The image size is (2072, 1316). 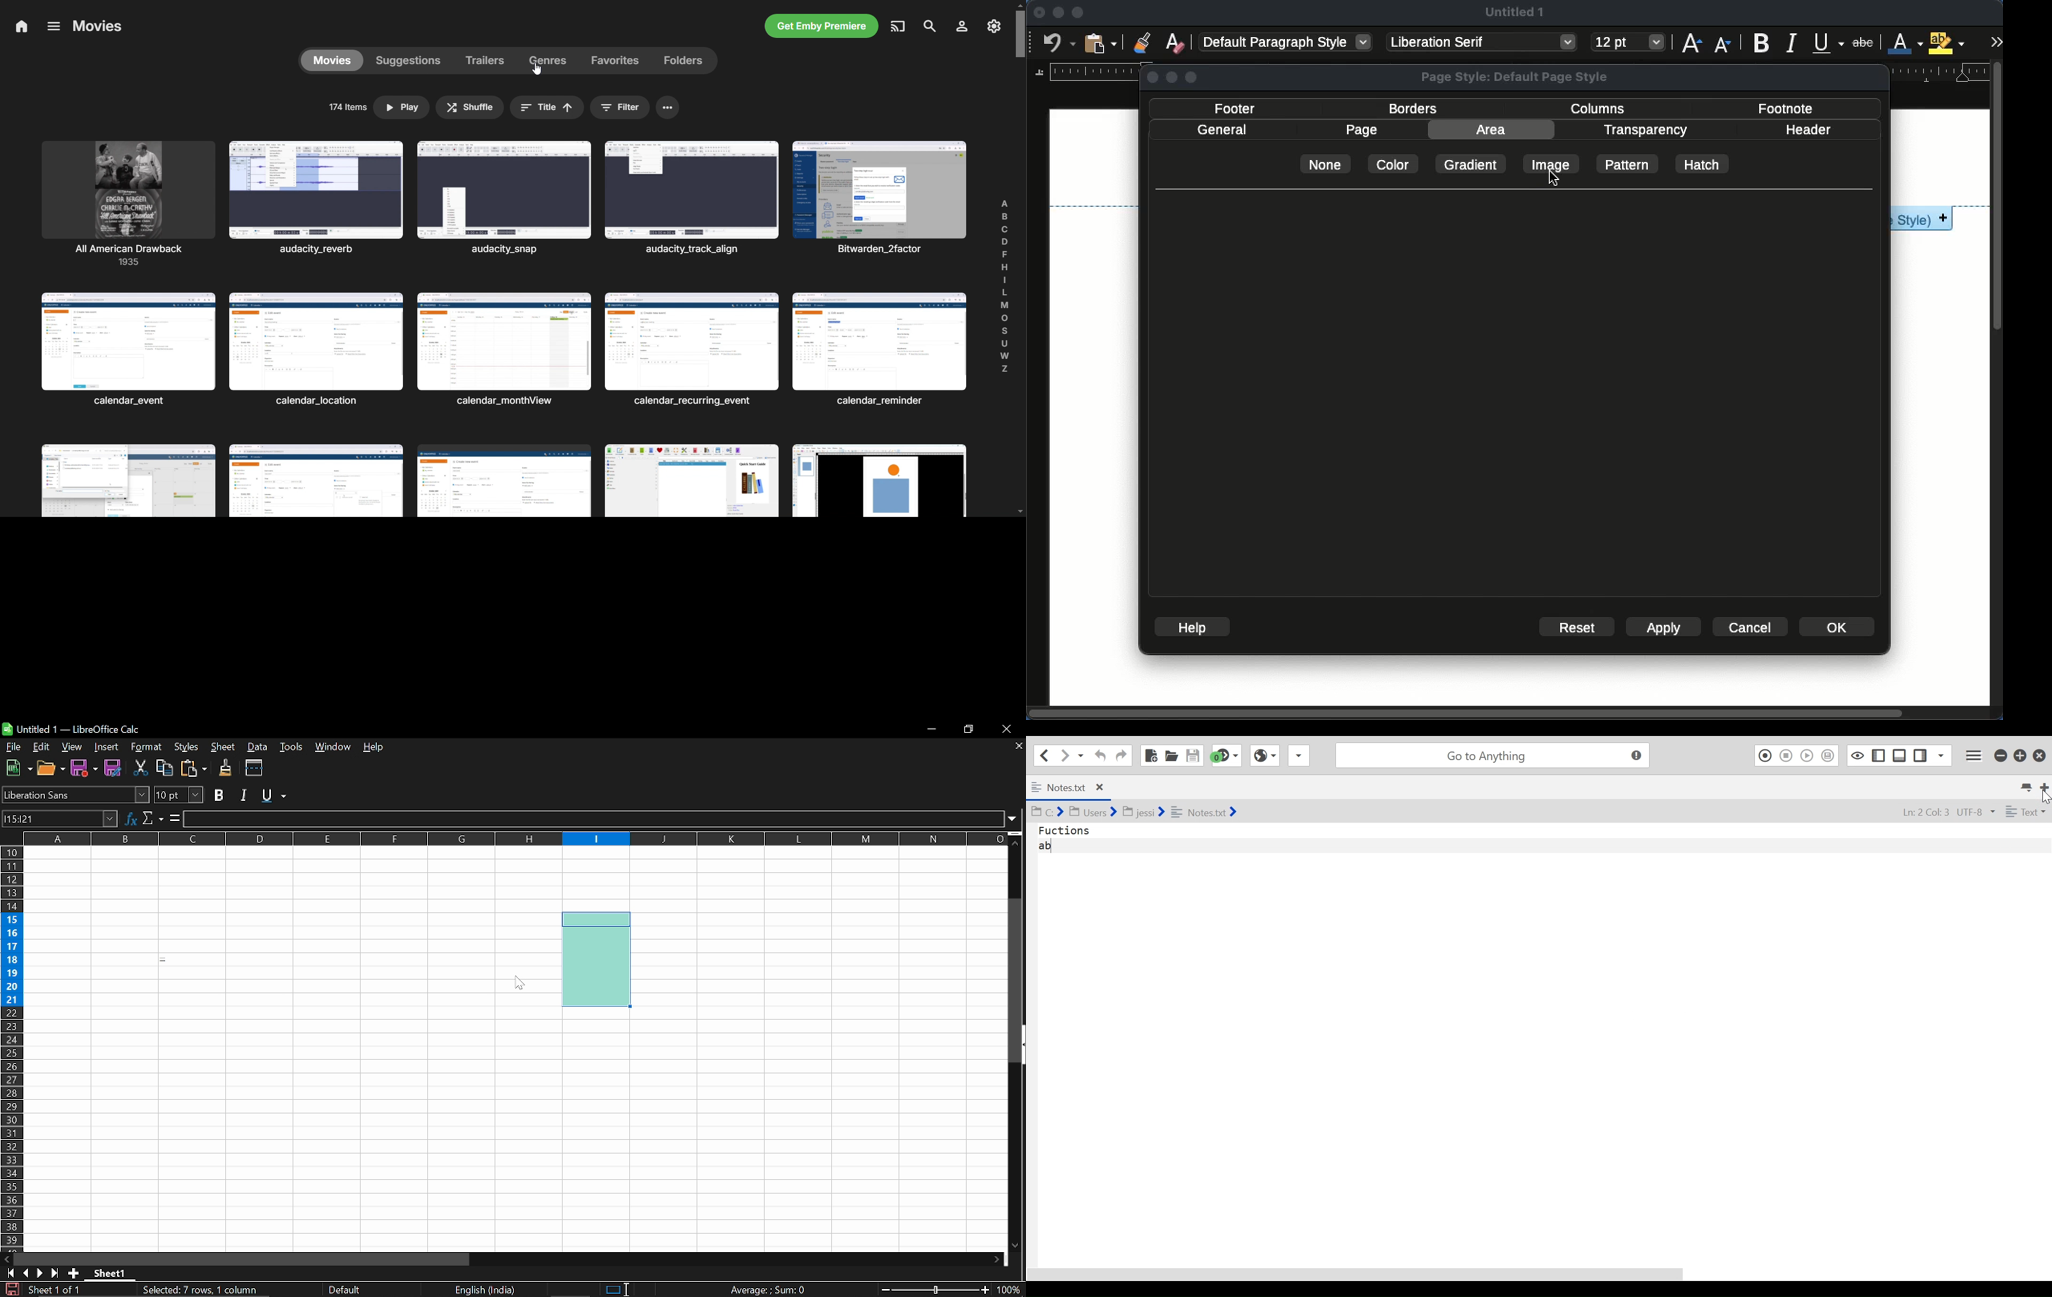 I want to click on Save, so click(x=10, y=1290).